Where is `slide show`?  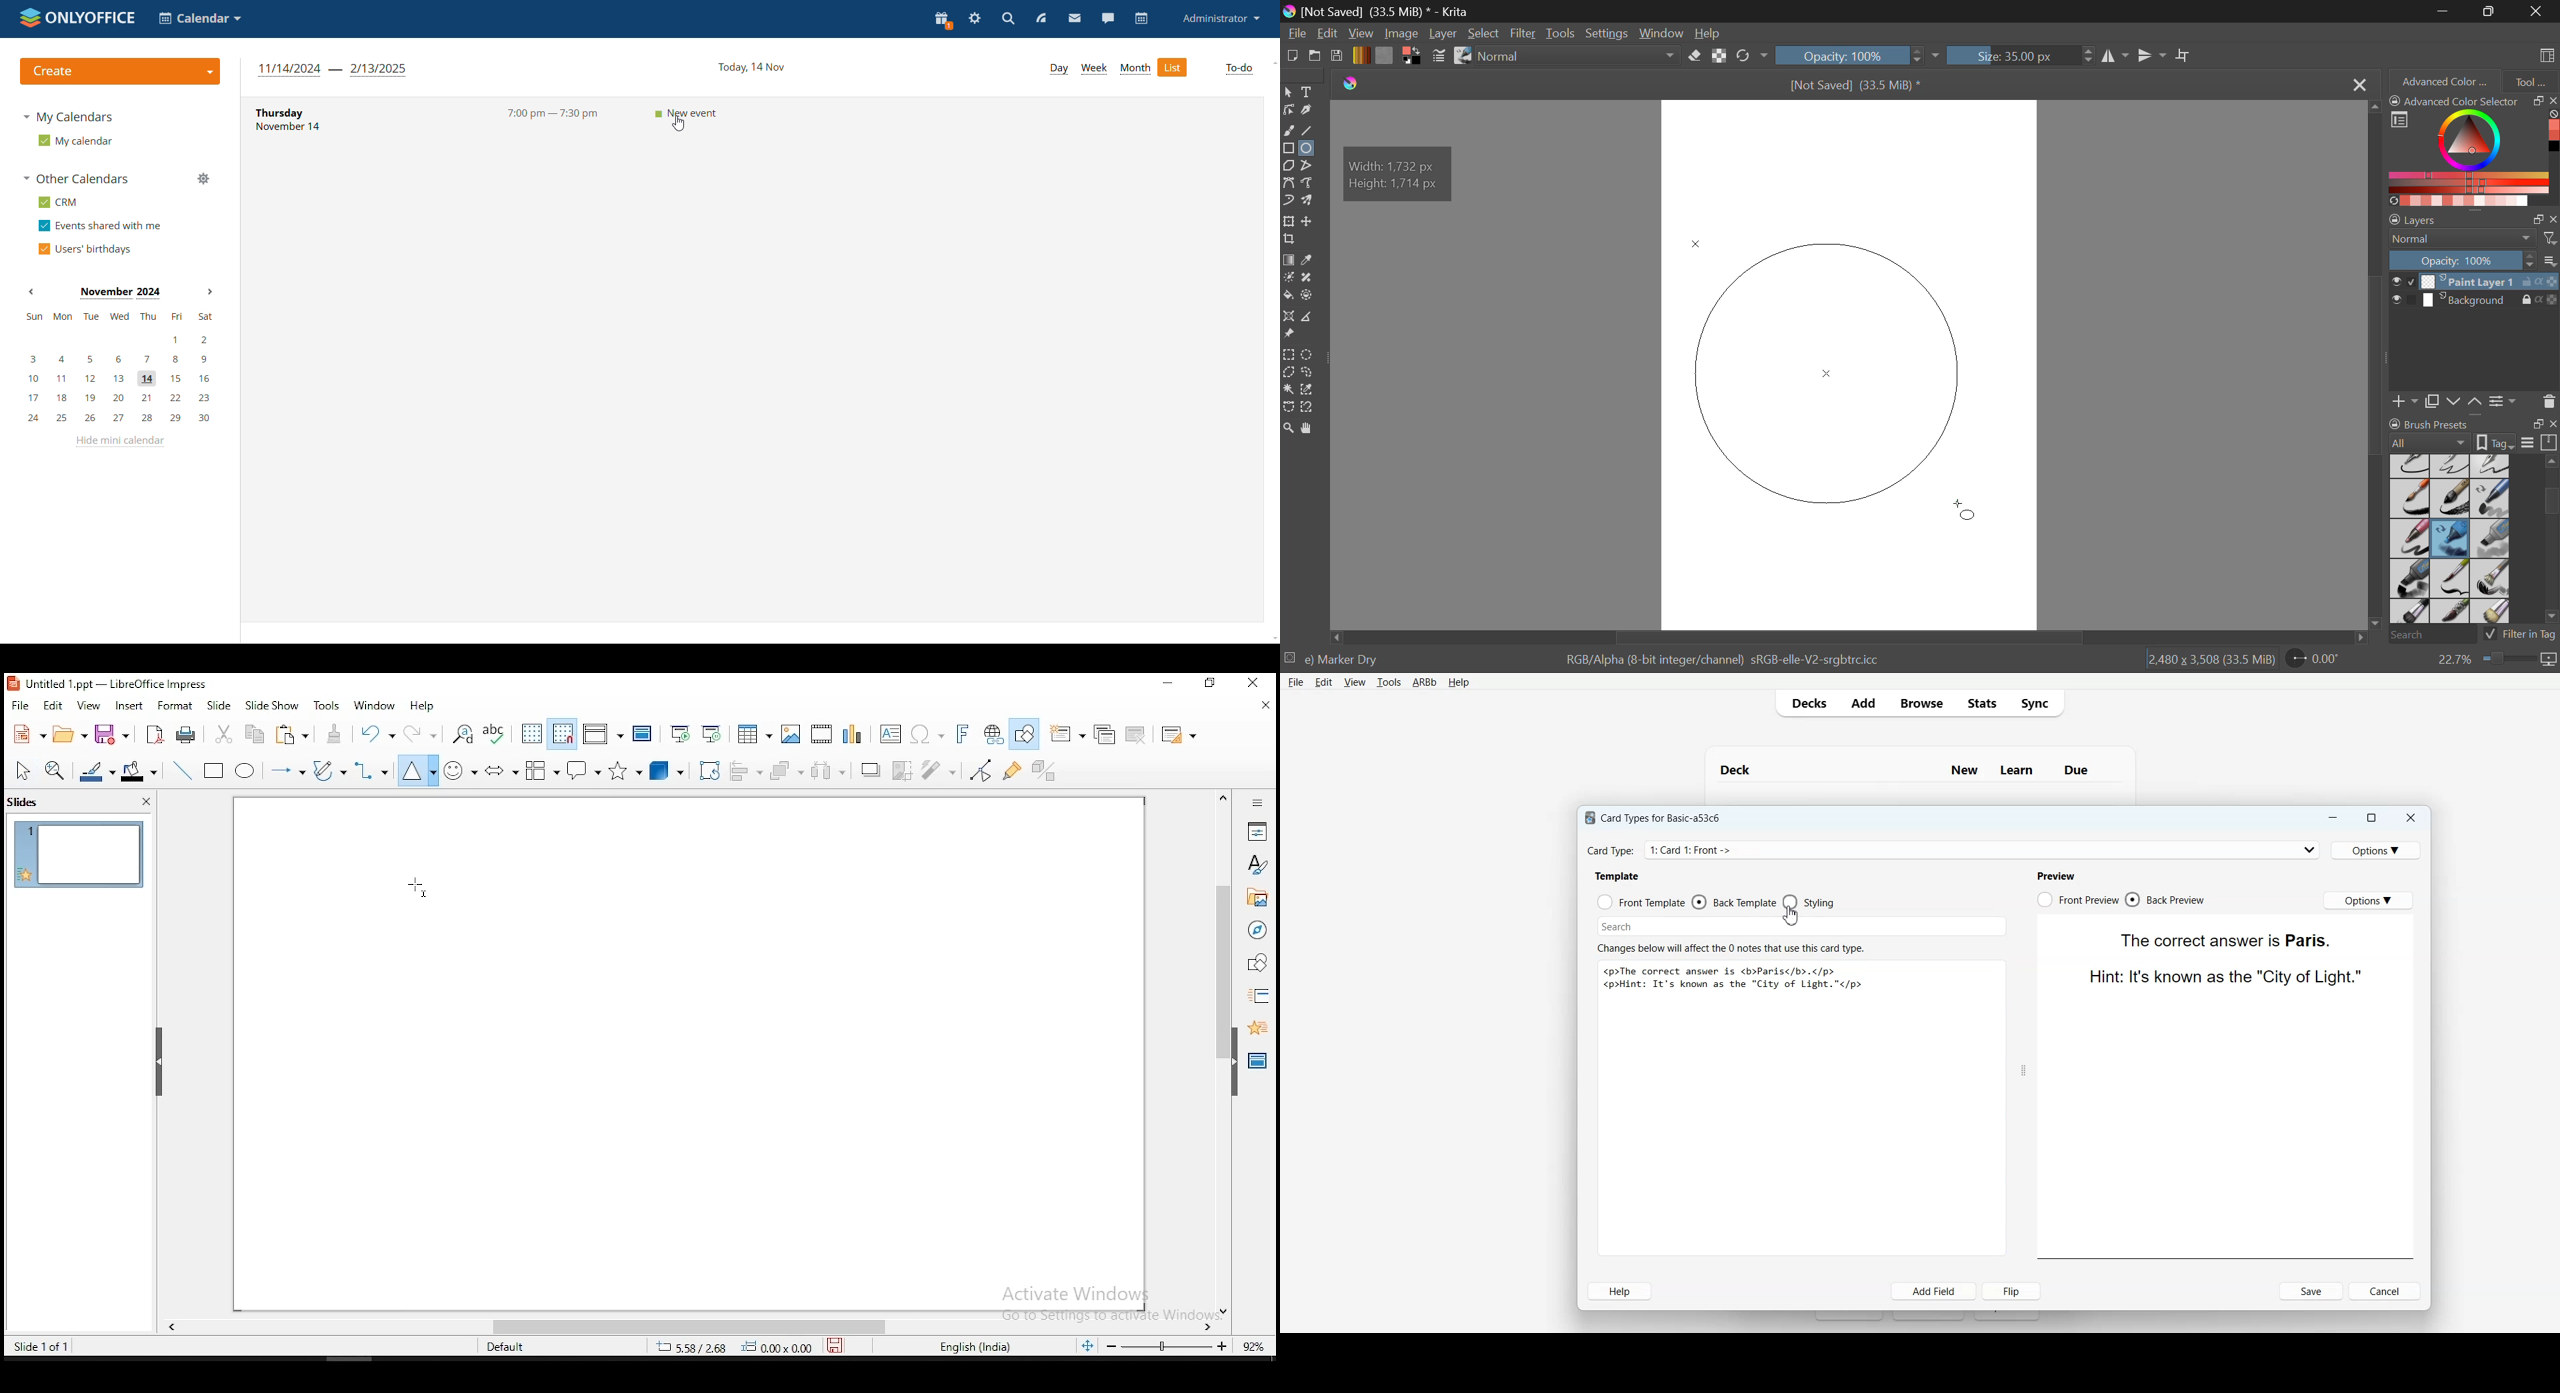 slide show is located at coordinates (272, 705).